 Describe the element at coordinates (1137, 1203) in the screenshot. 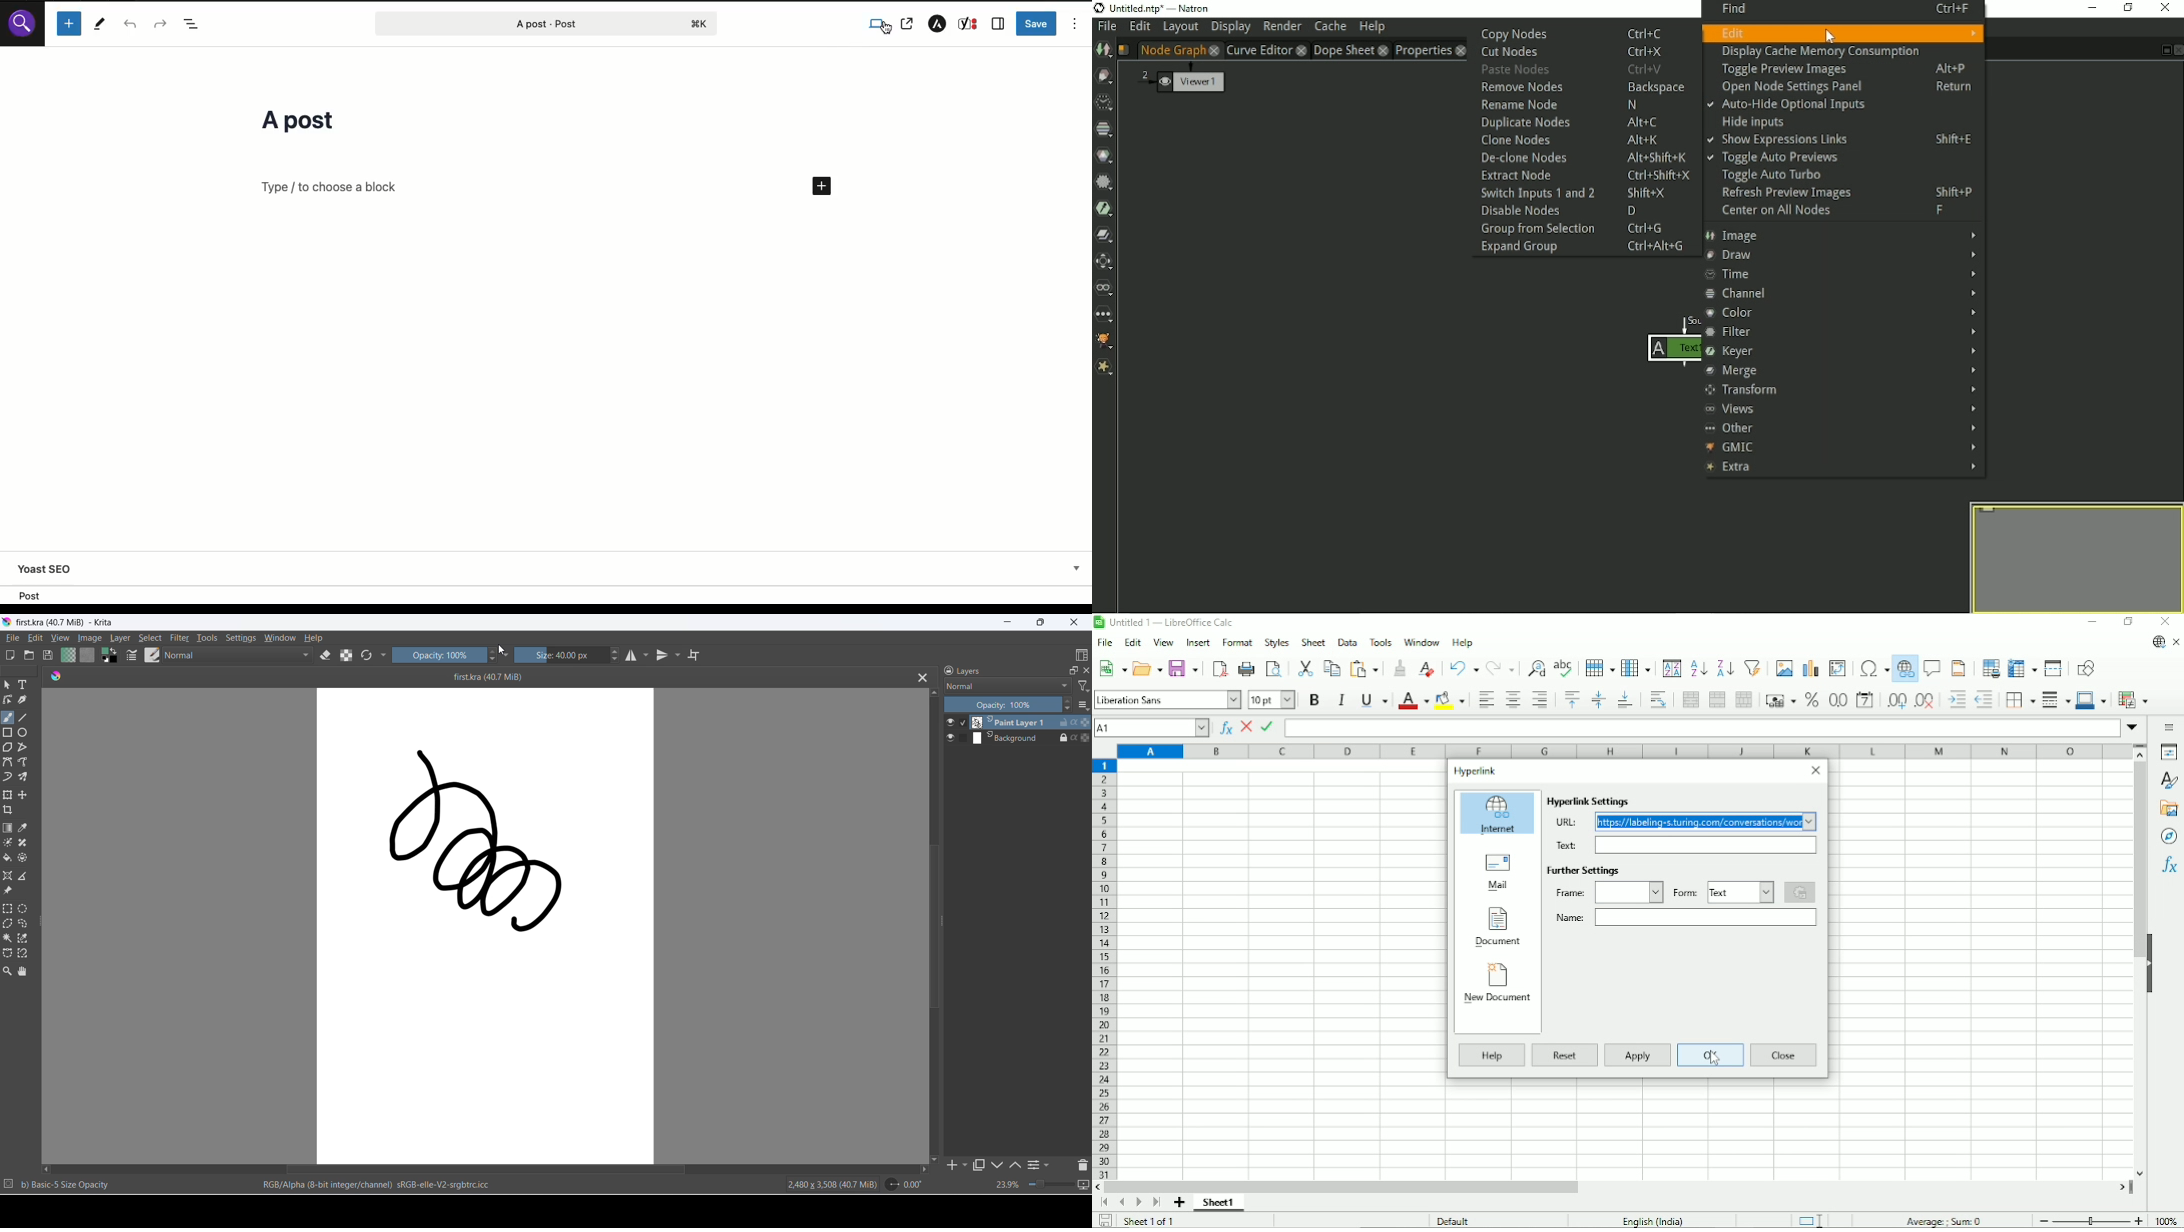

I see `Scroll to next page` at that location.